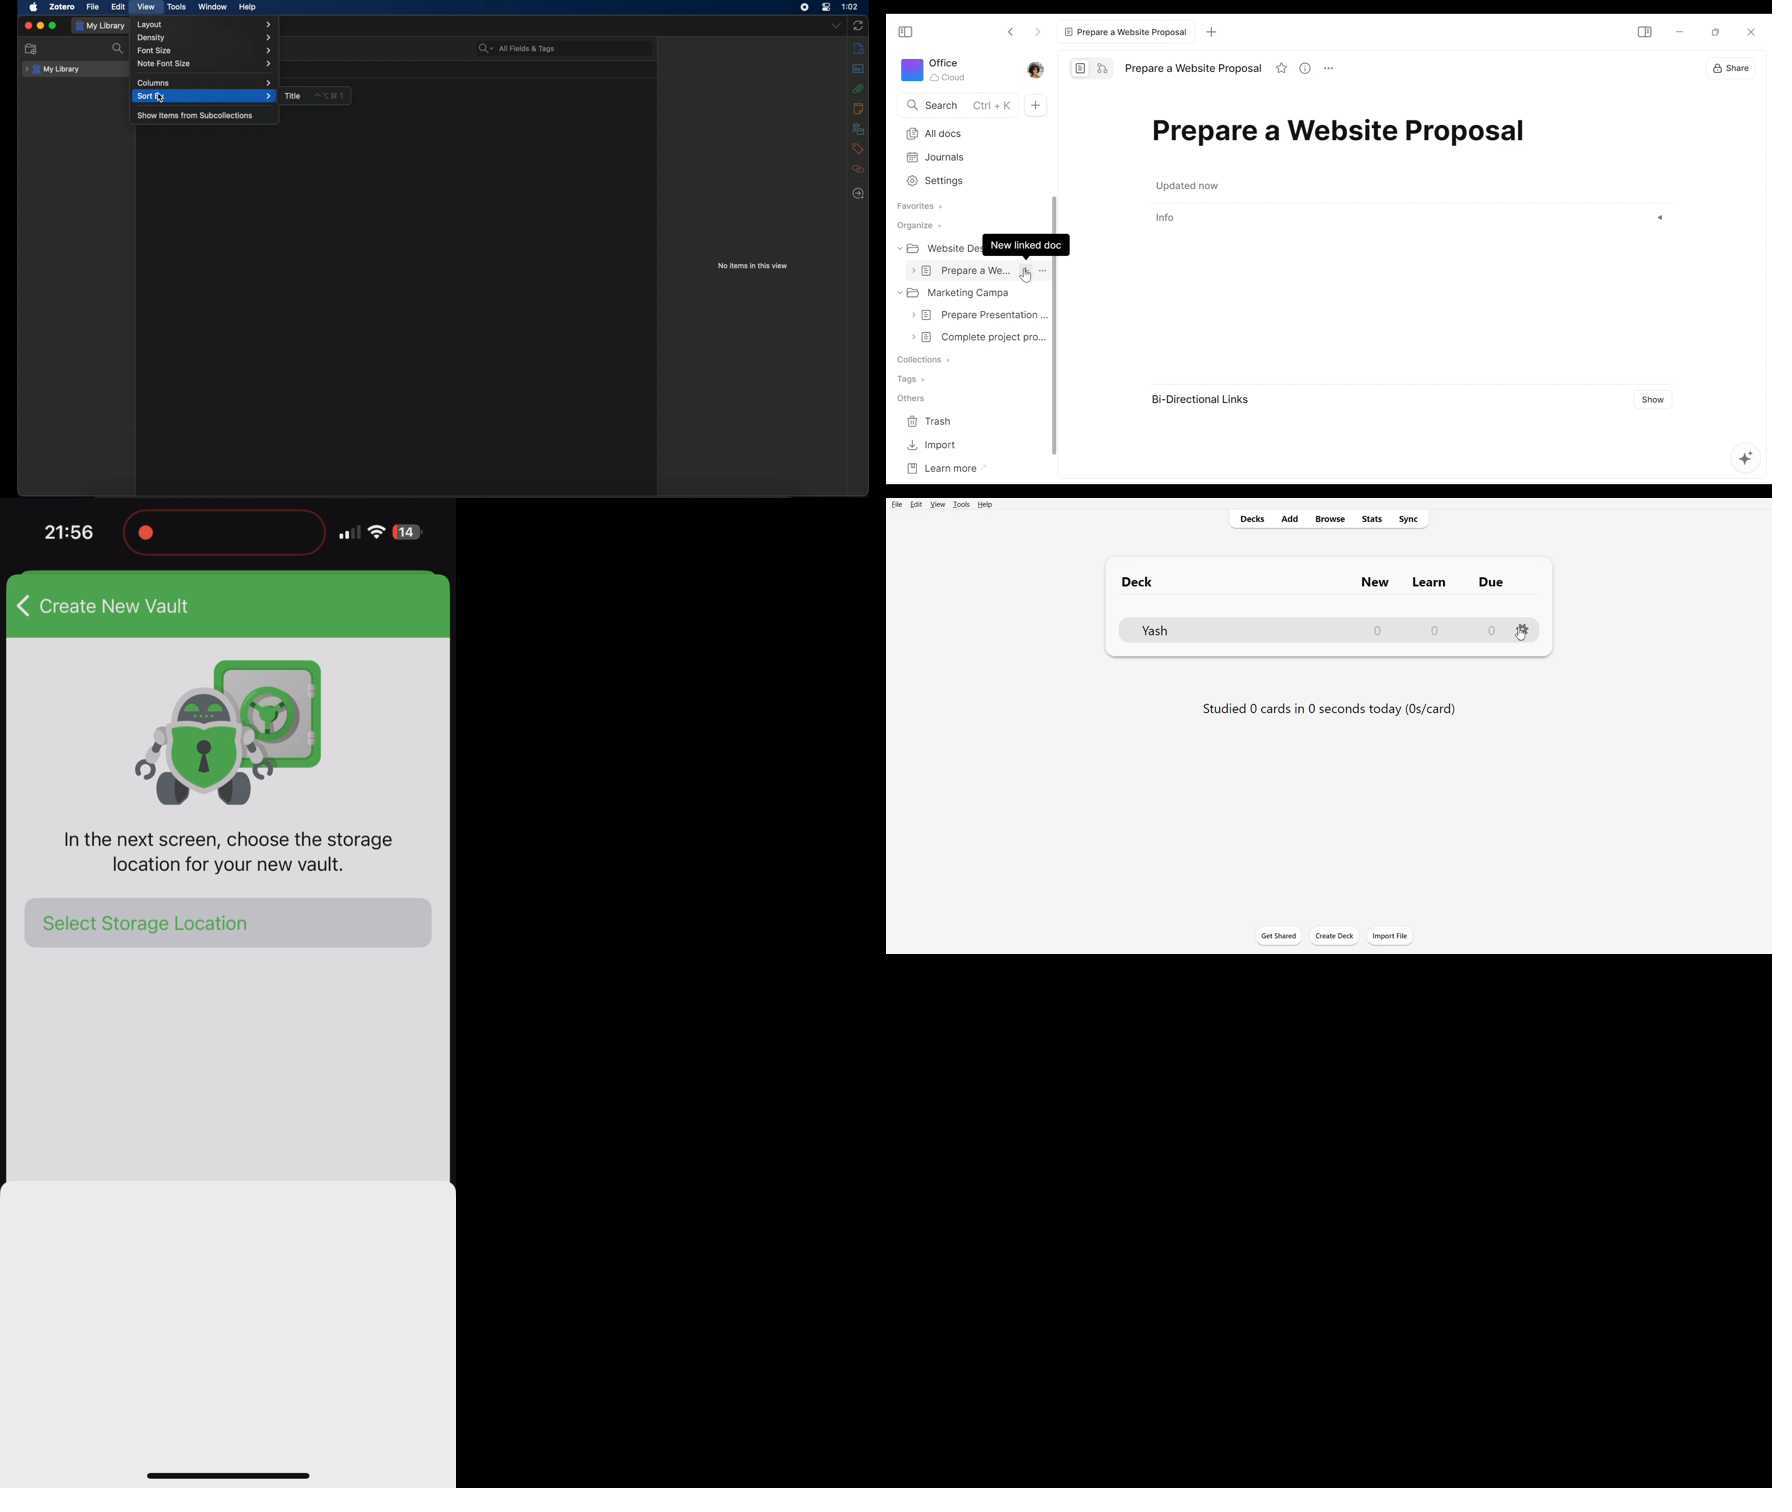 The width and height of the screenshot is (1792, 1512). Describe the element at coordinates (1371, 519) in the screenshot. I see `Stats` at that location.